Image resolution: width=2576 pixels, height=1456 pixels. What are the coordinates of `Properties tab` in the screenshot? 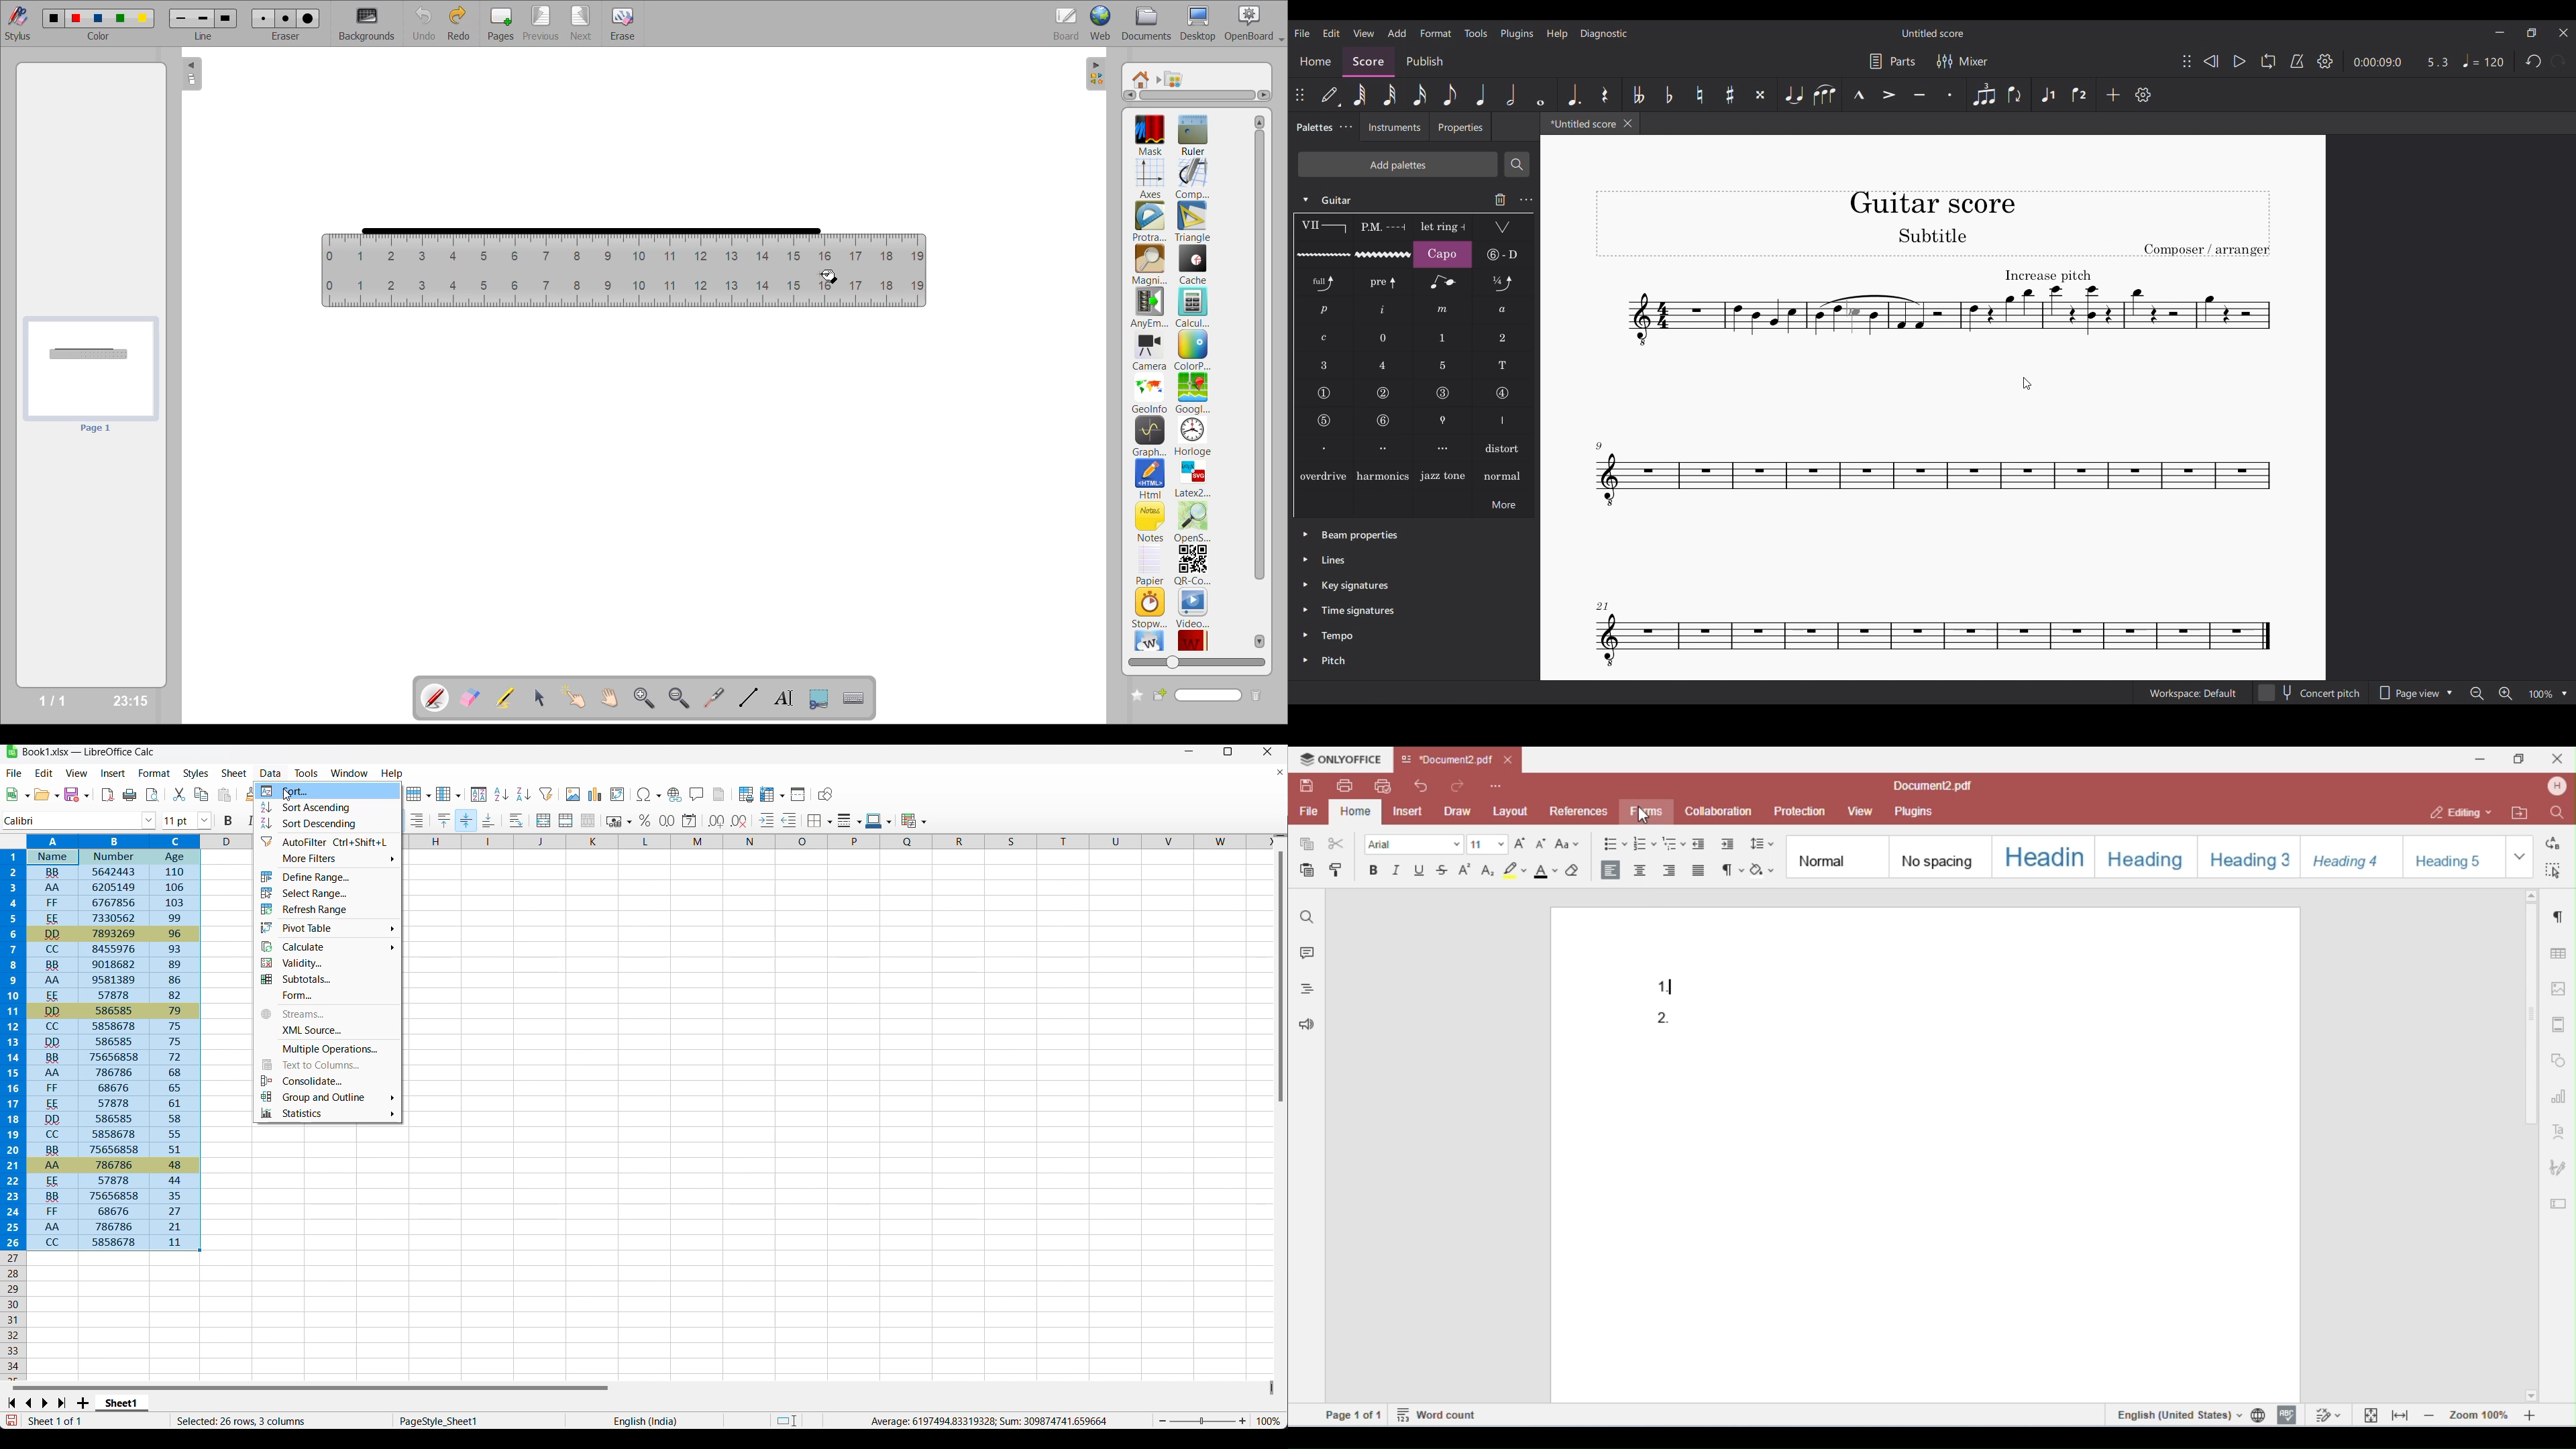 It's located at (1460, 126).